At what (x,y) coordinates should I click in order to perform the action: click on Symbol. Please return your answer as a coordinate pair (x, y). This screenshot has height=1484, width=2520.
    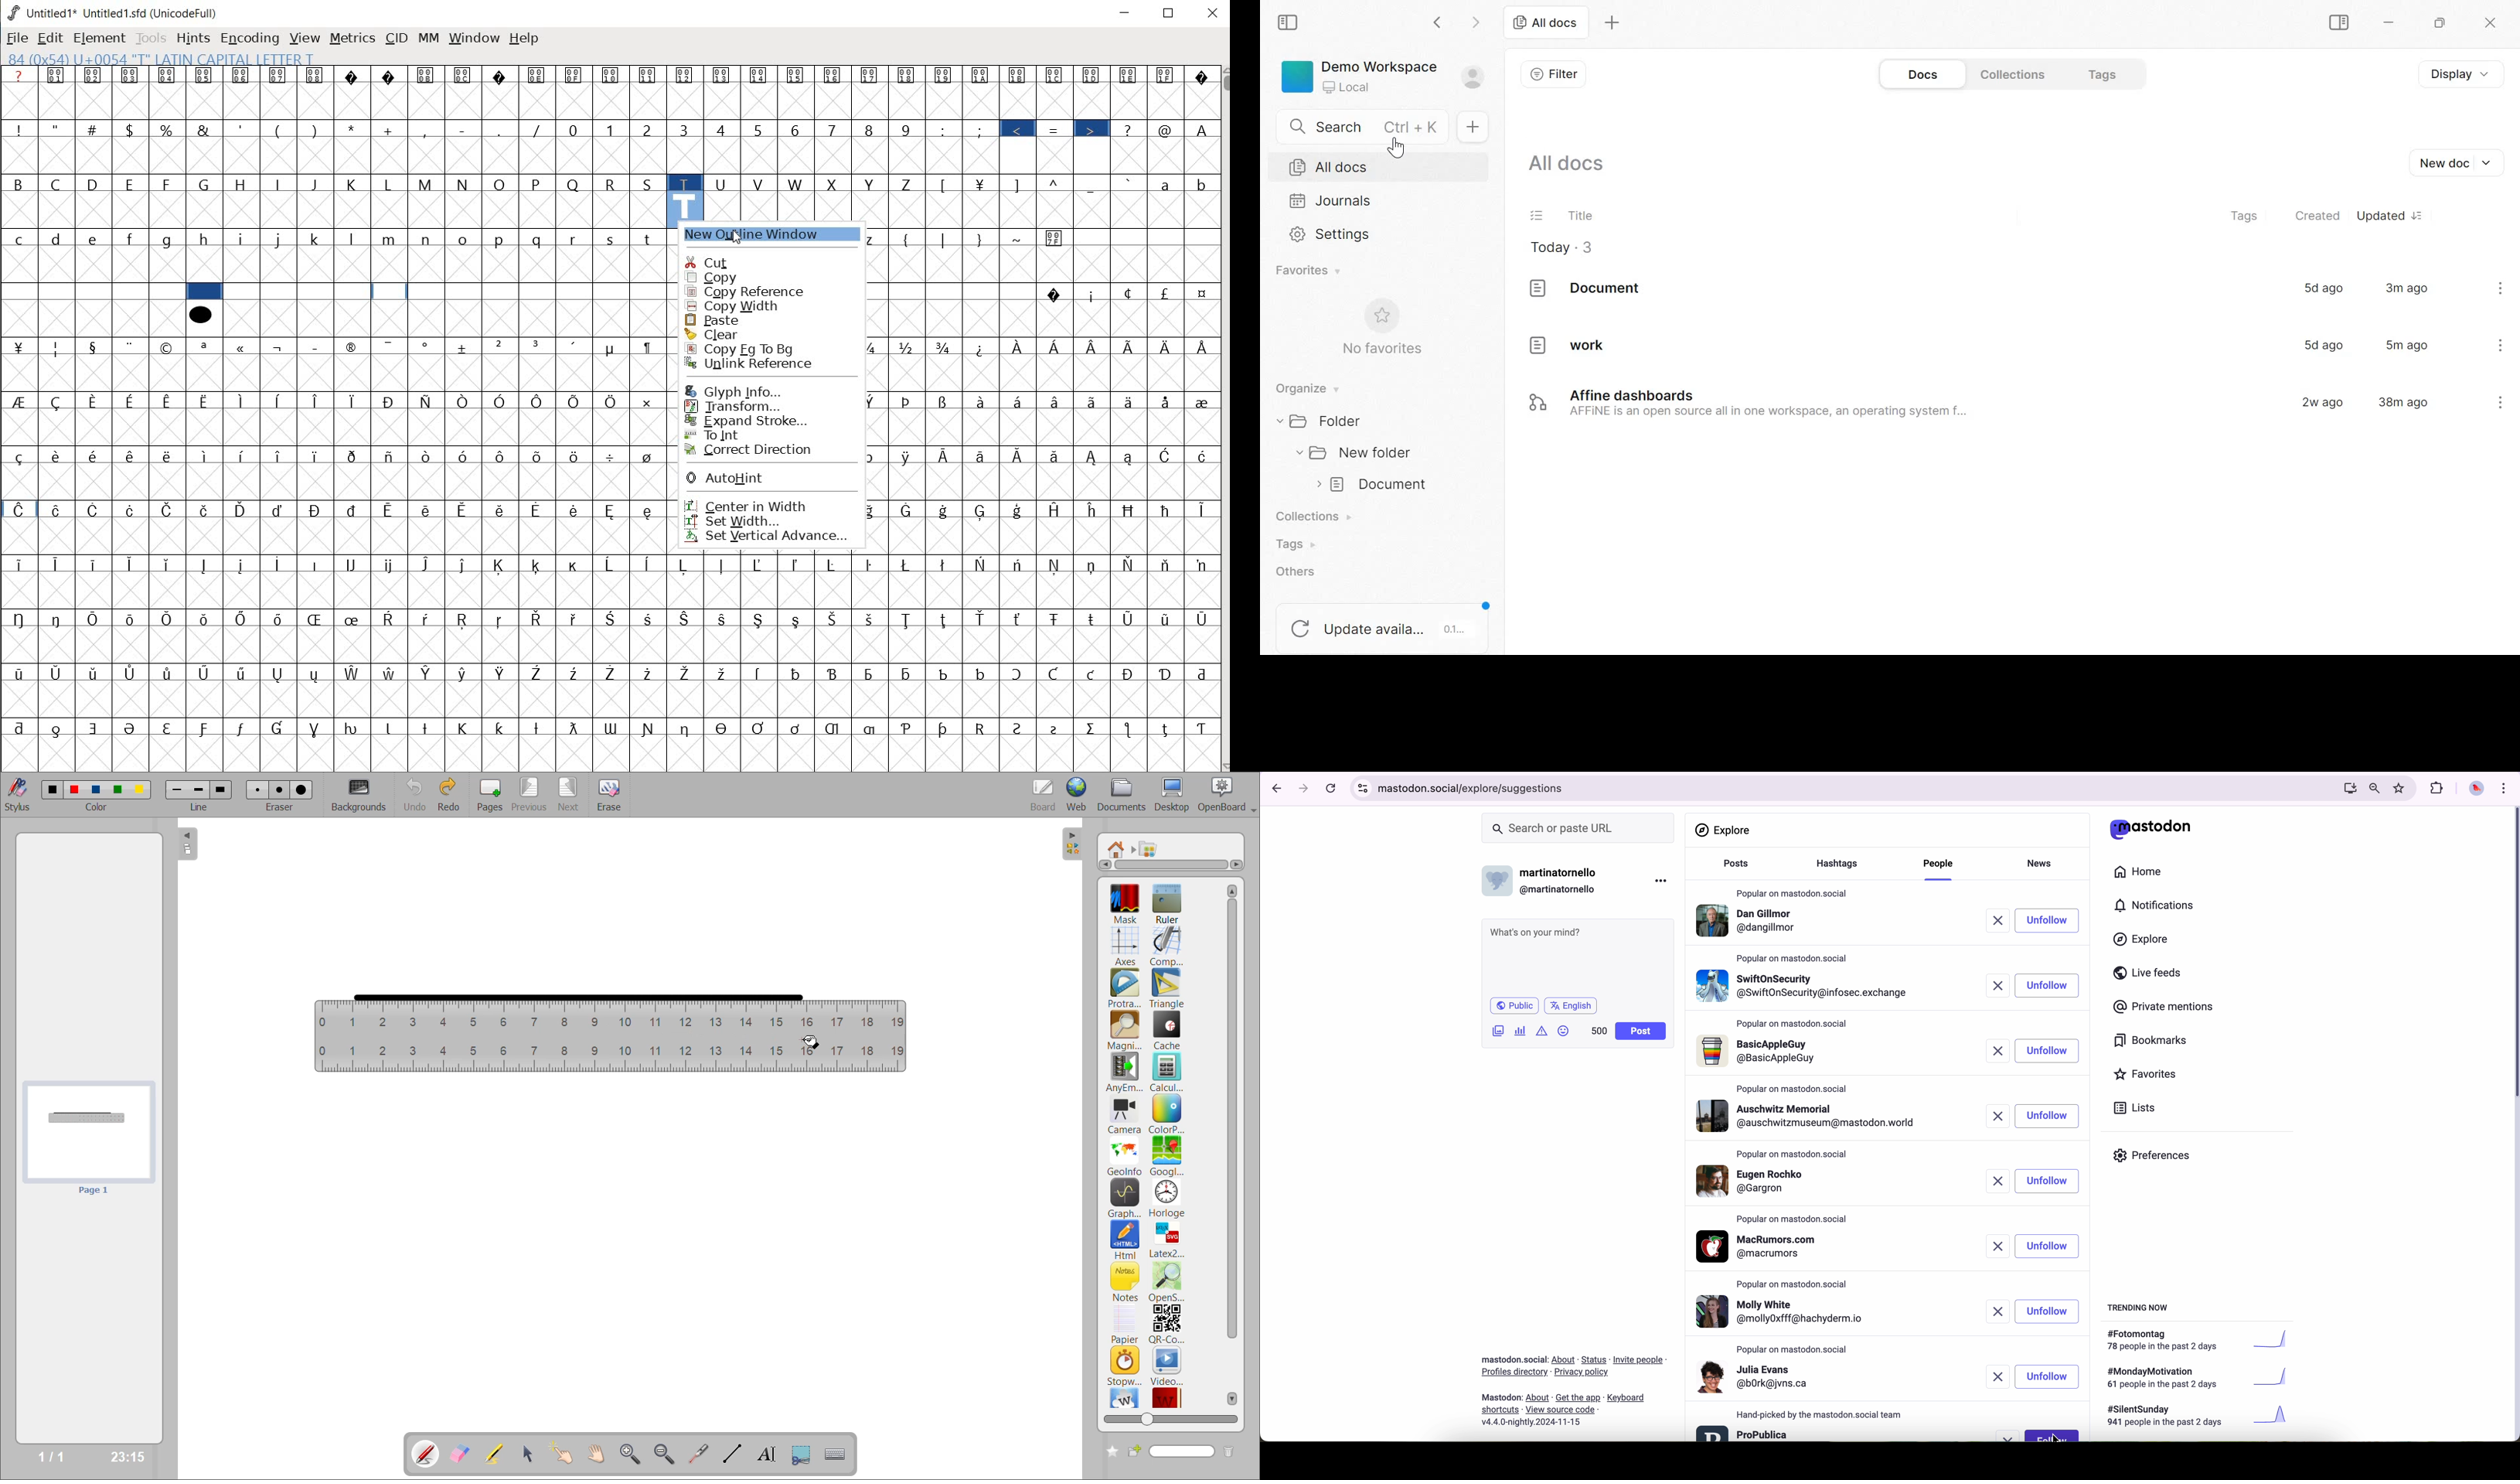
    Looking at the image, I should click on (352, 455).